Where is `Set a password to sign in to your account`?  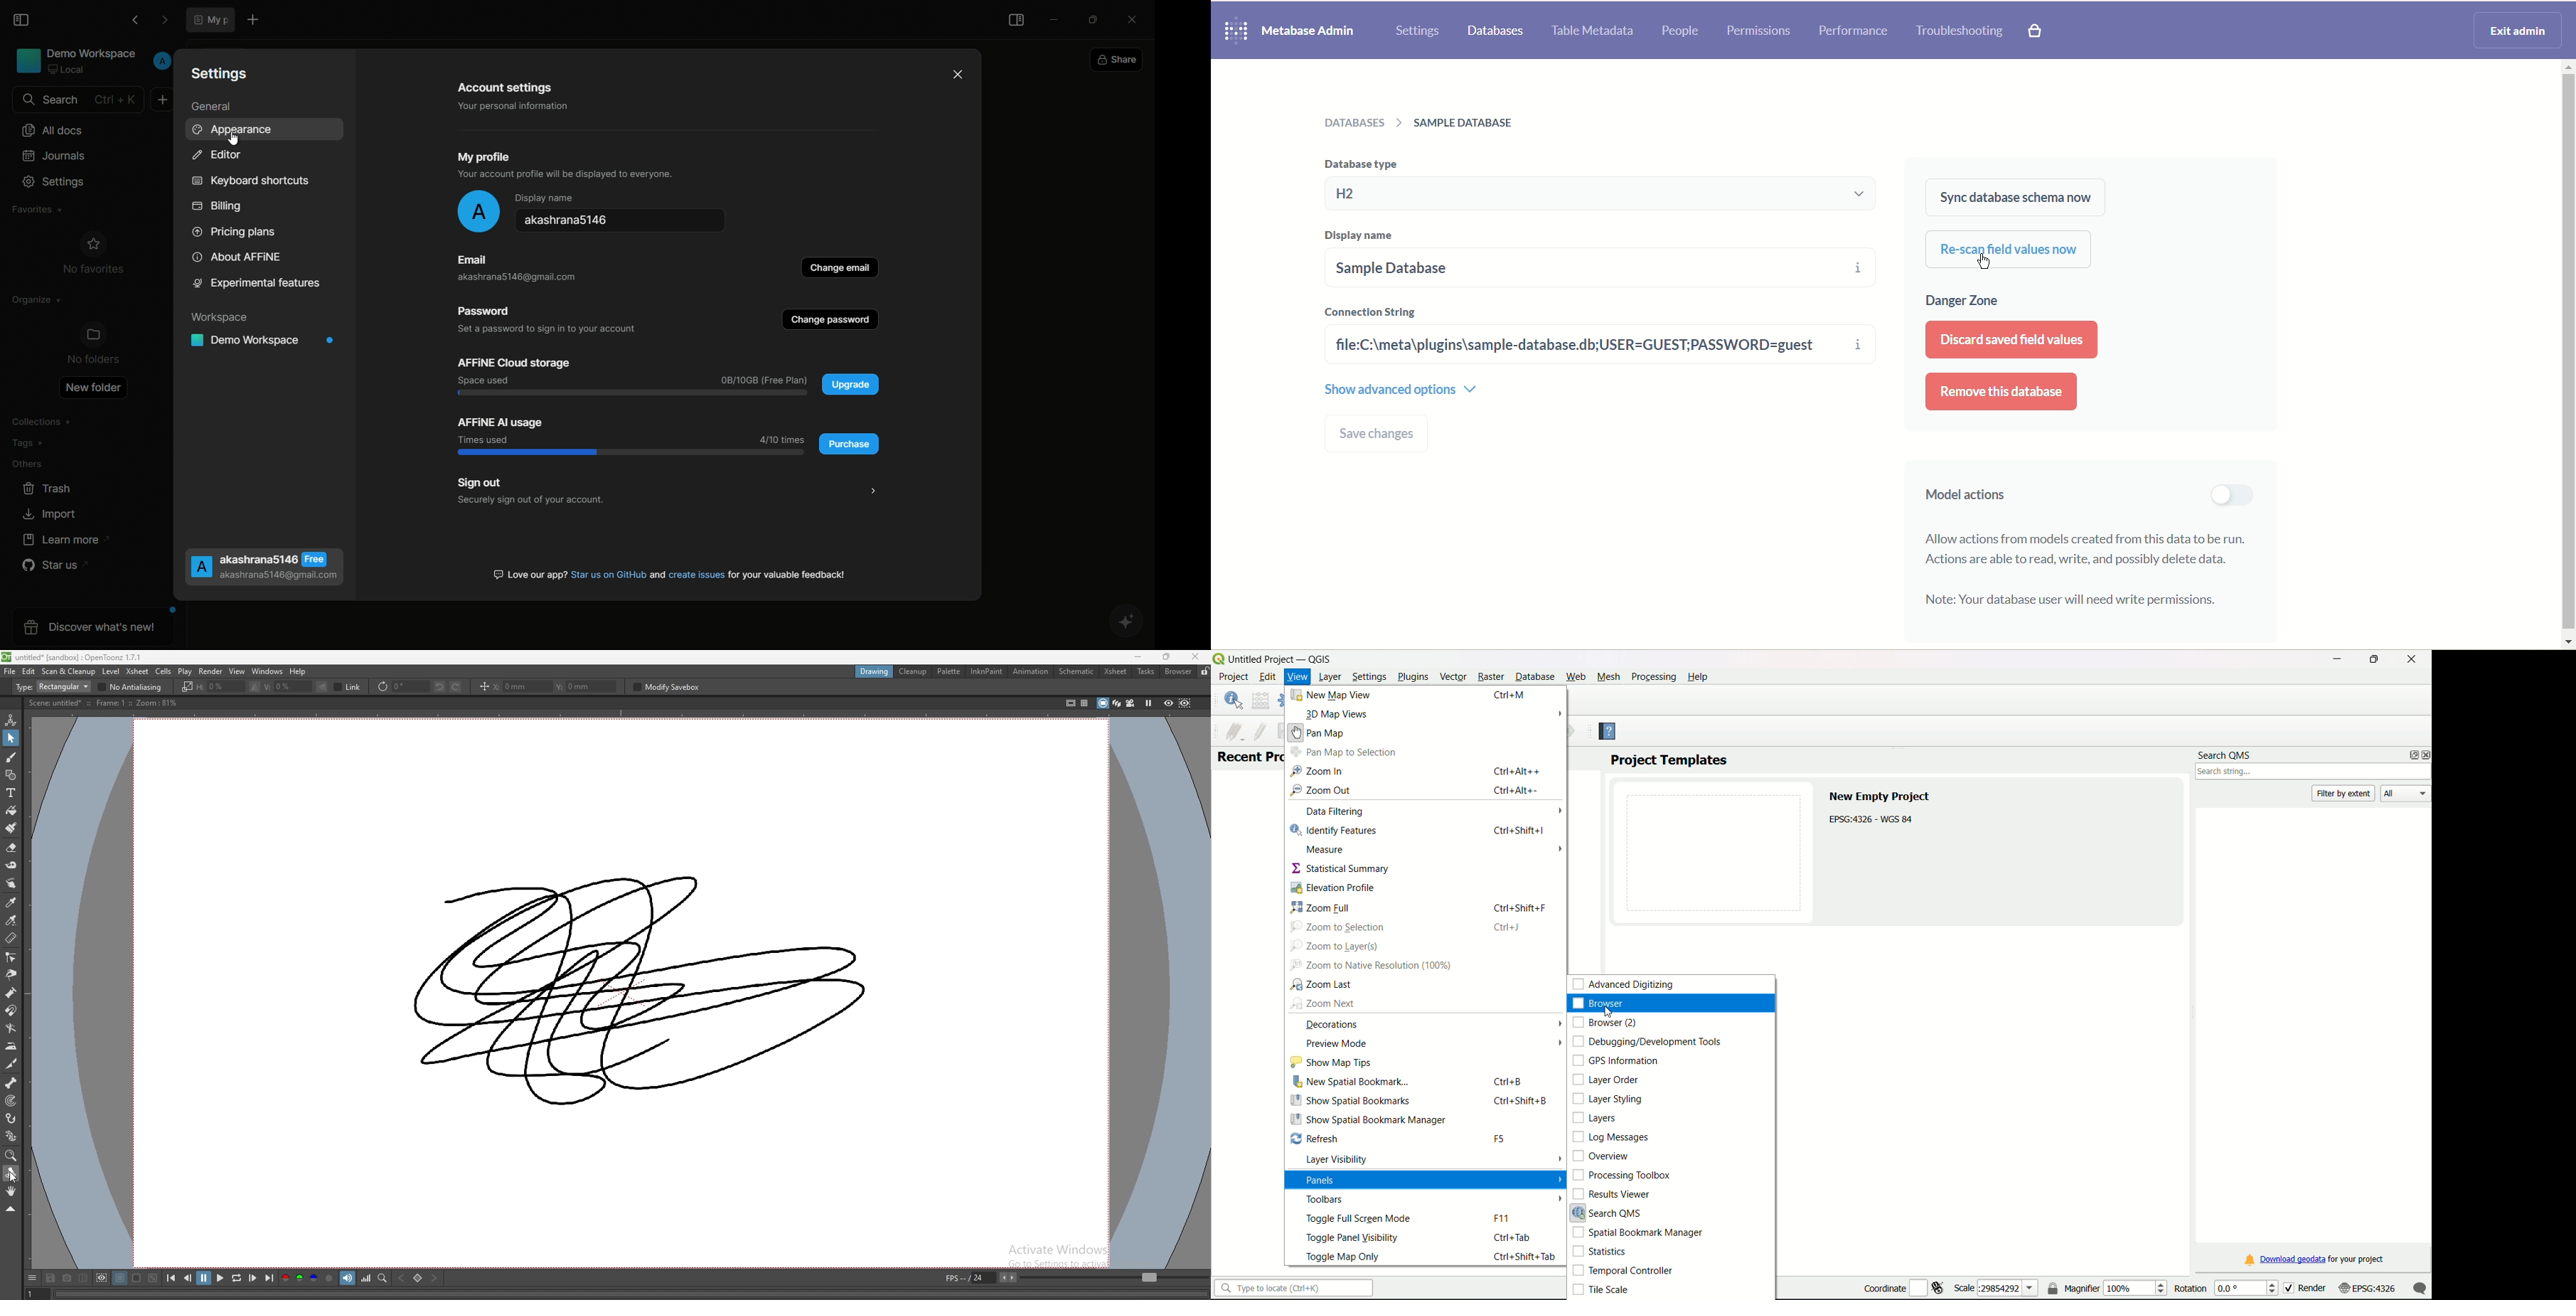 Set a password to sign in to your account is located at coordinates (547, 330).